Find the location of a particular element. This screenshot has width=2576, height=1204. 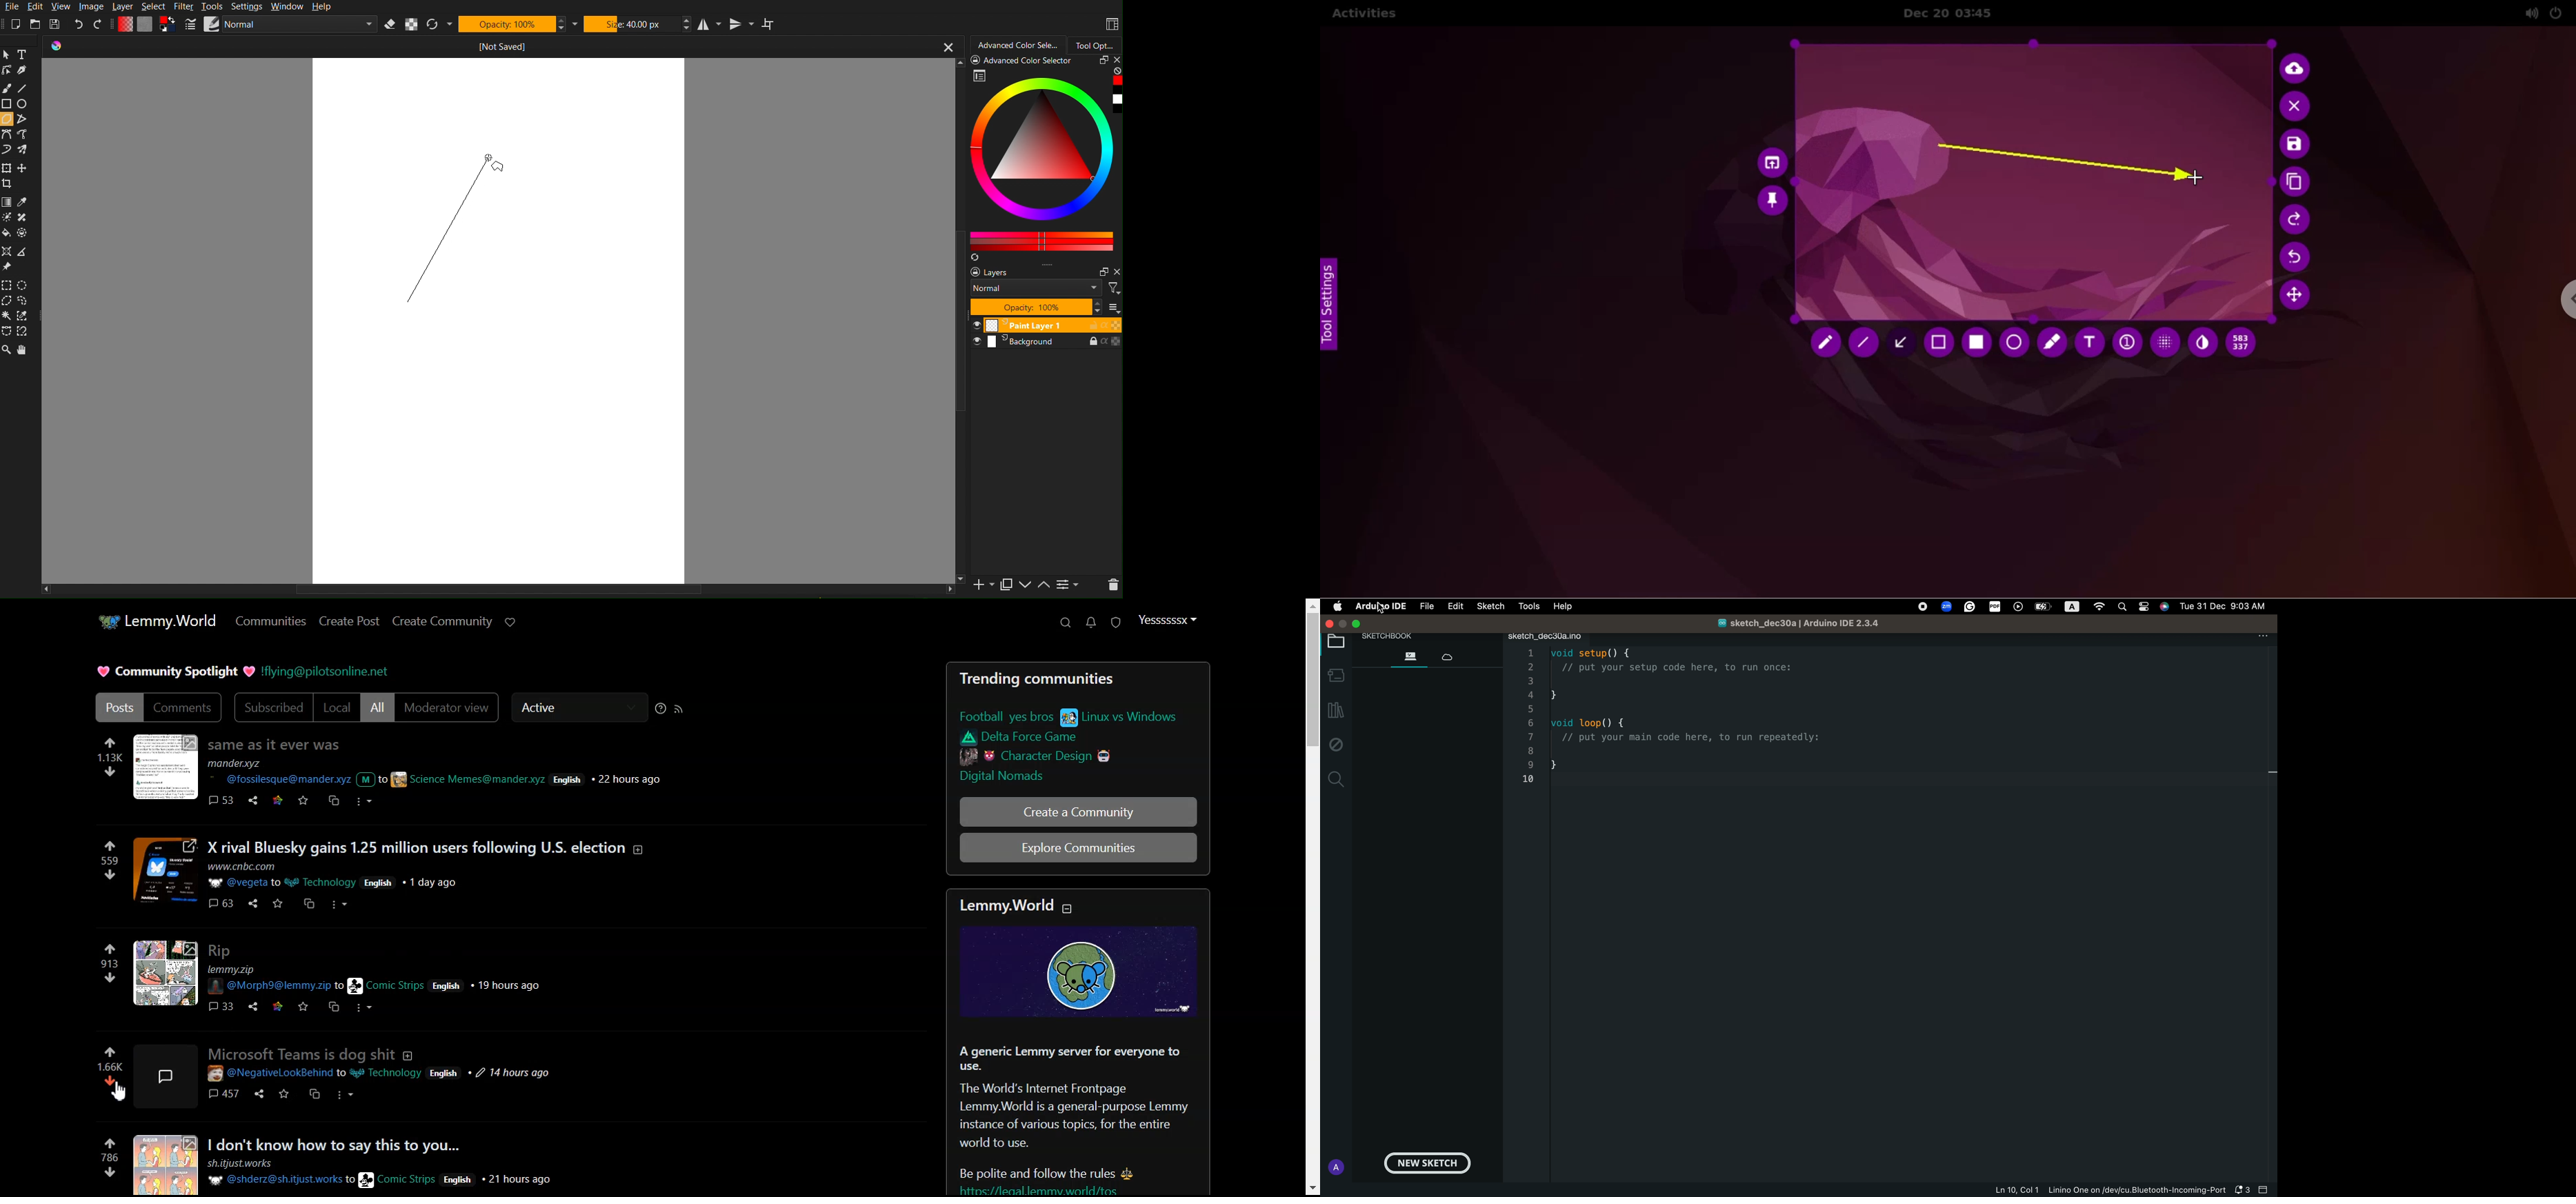

opacity is located at coordinates (1035, 307).